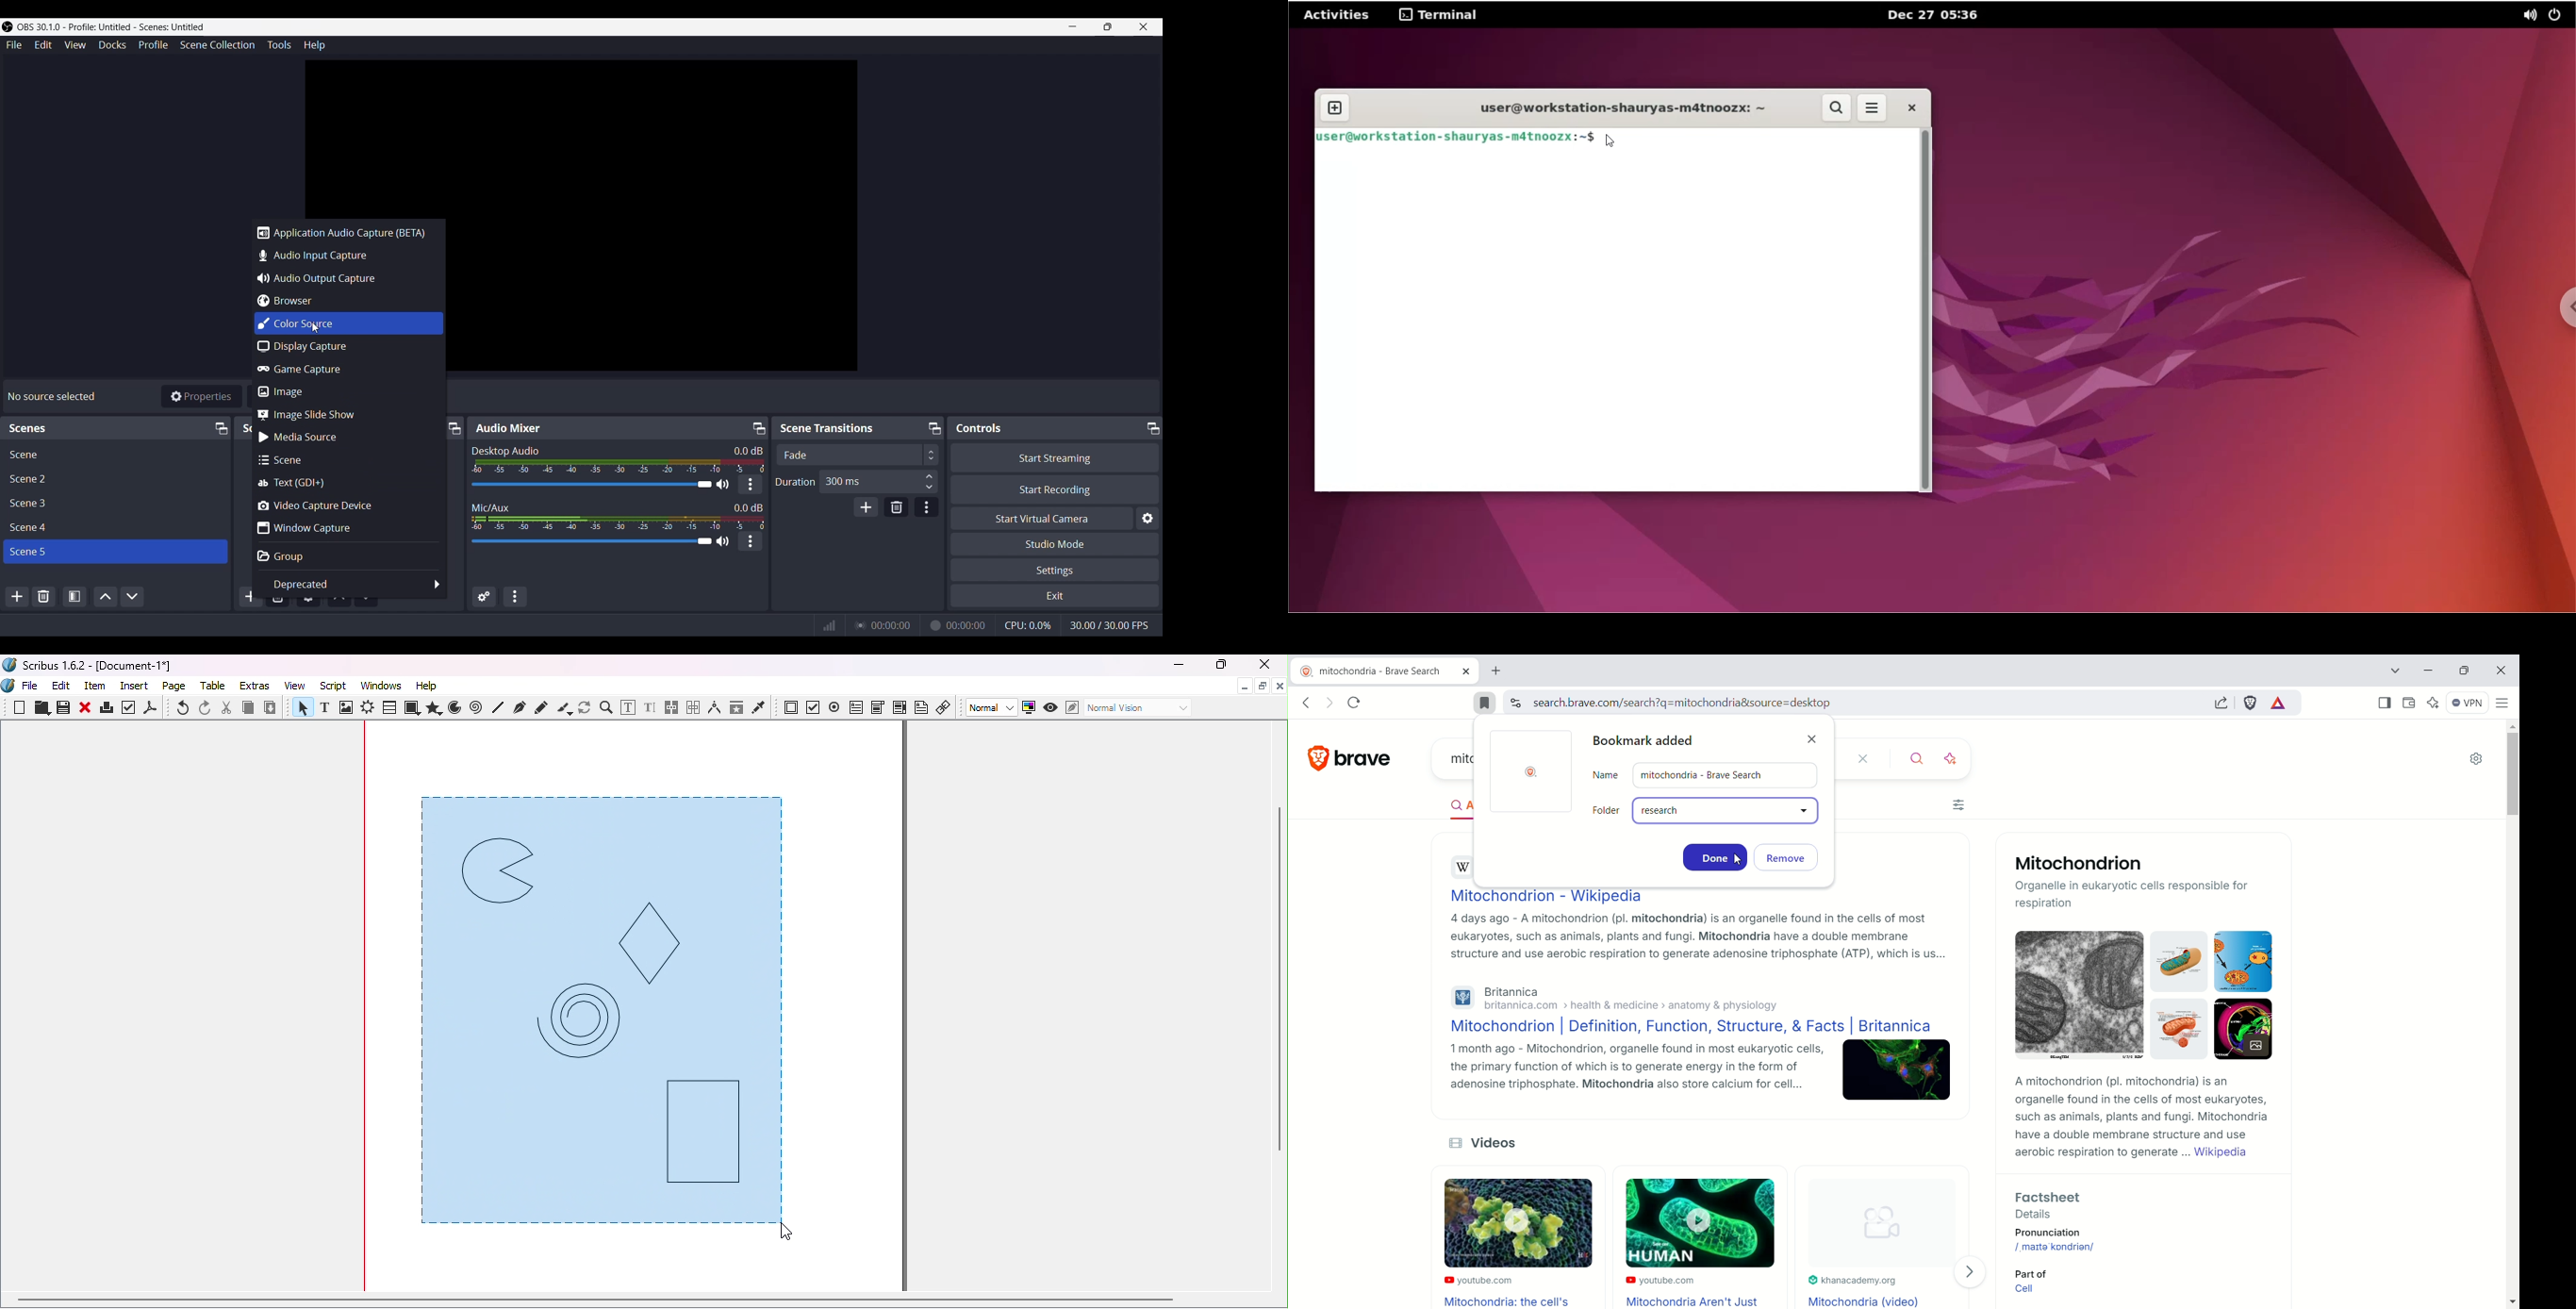 This screenshot has width=2576, height=1316. Describe the element at coordinates (758, 426) in the screenshot. I see `Maximize` at that location.